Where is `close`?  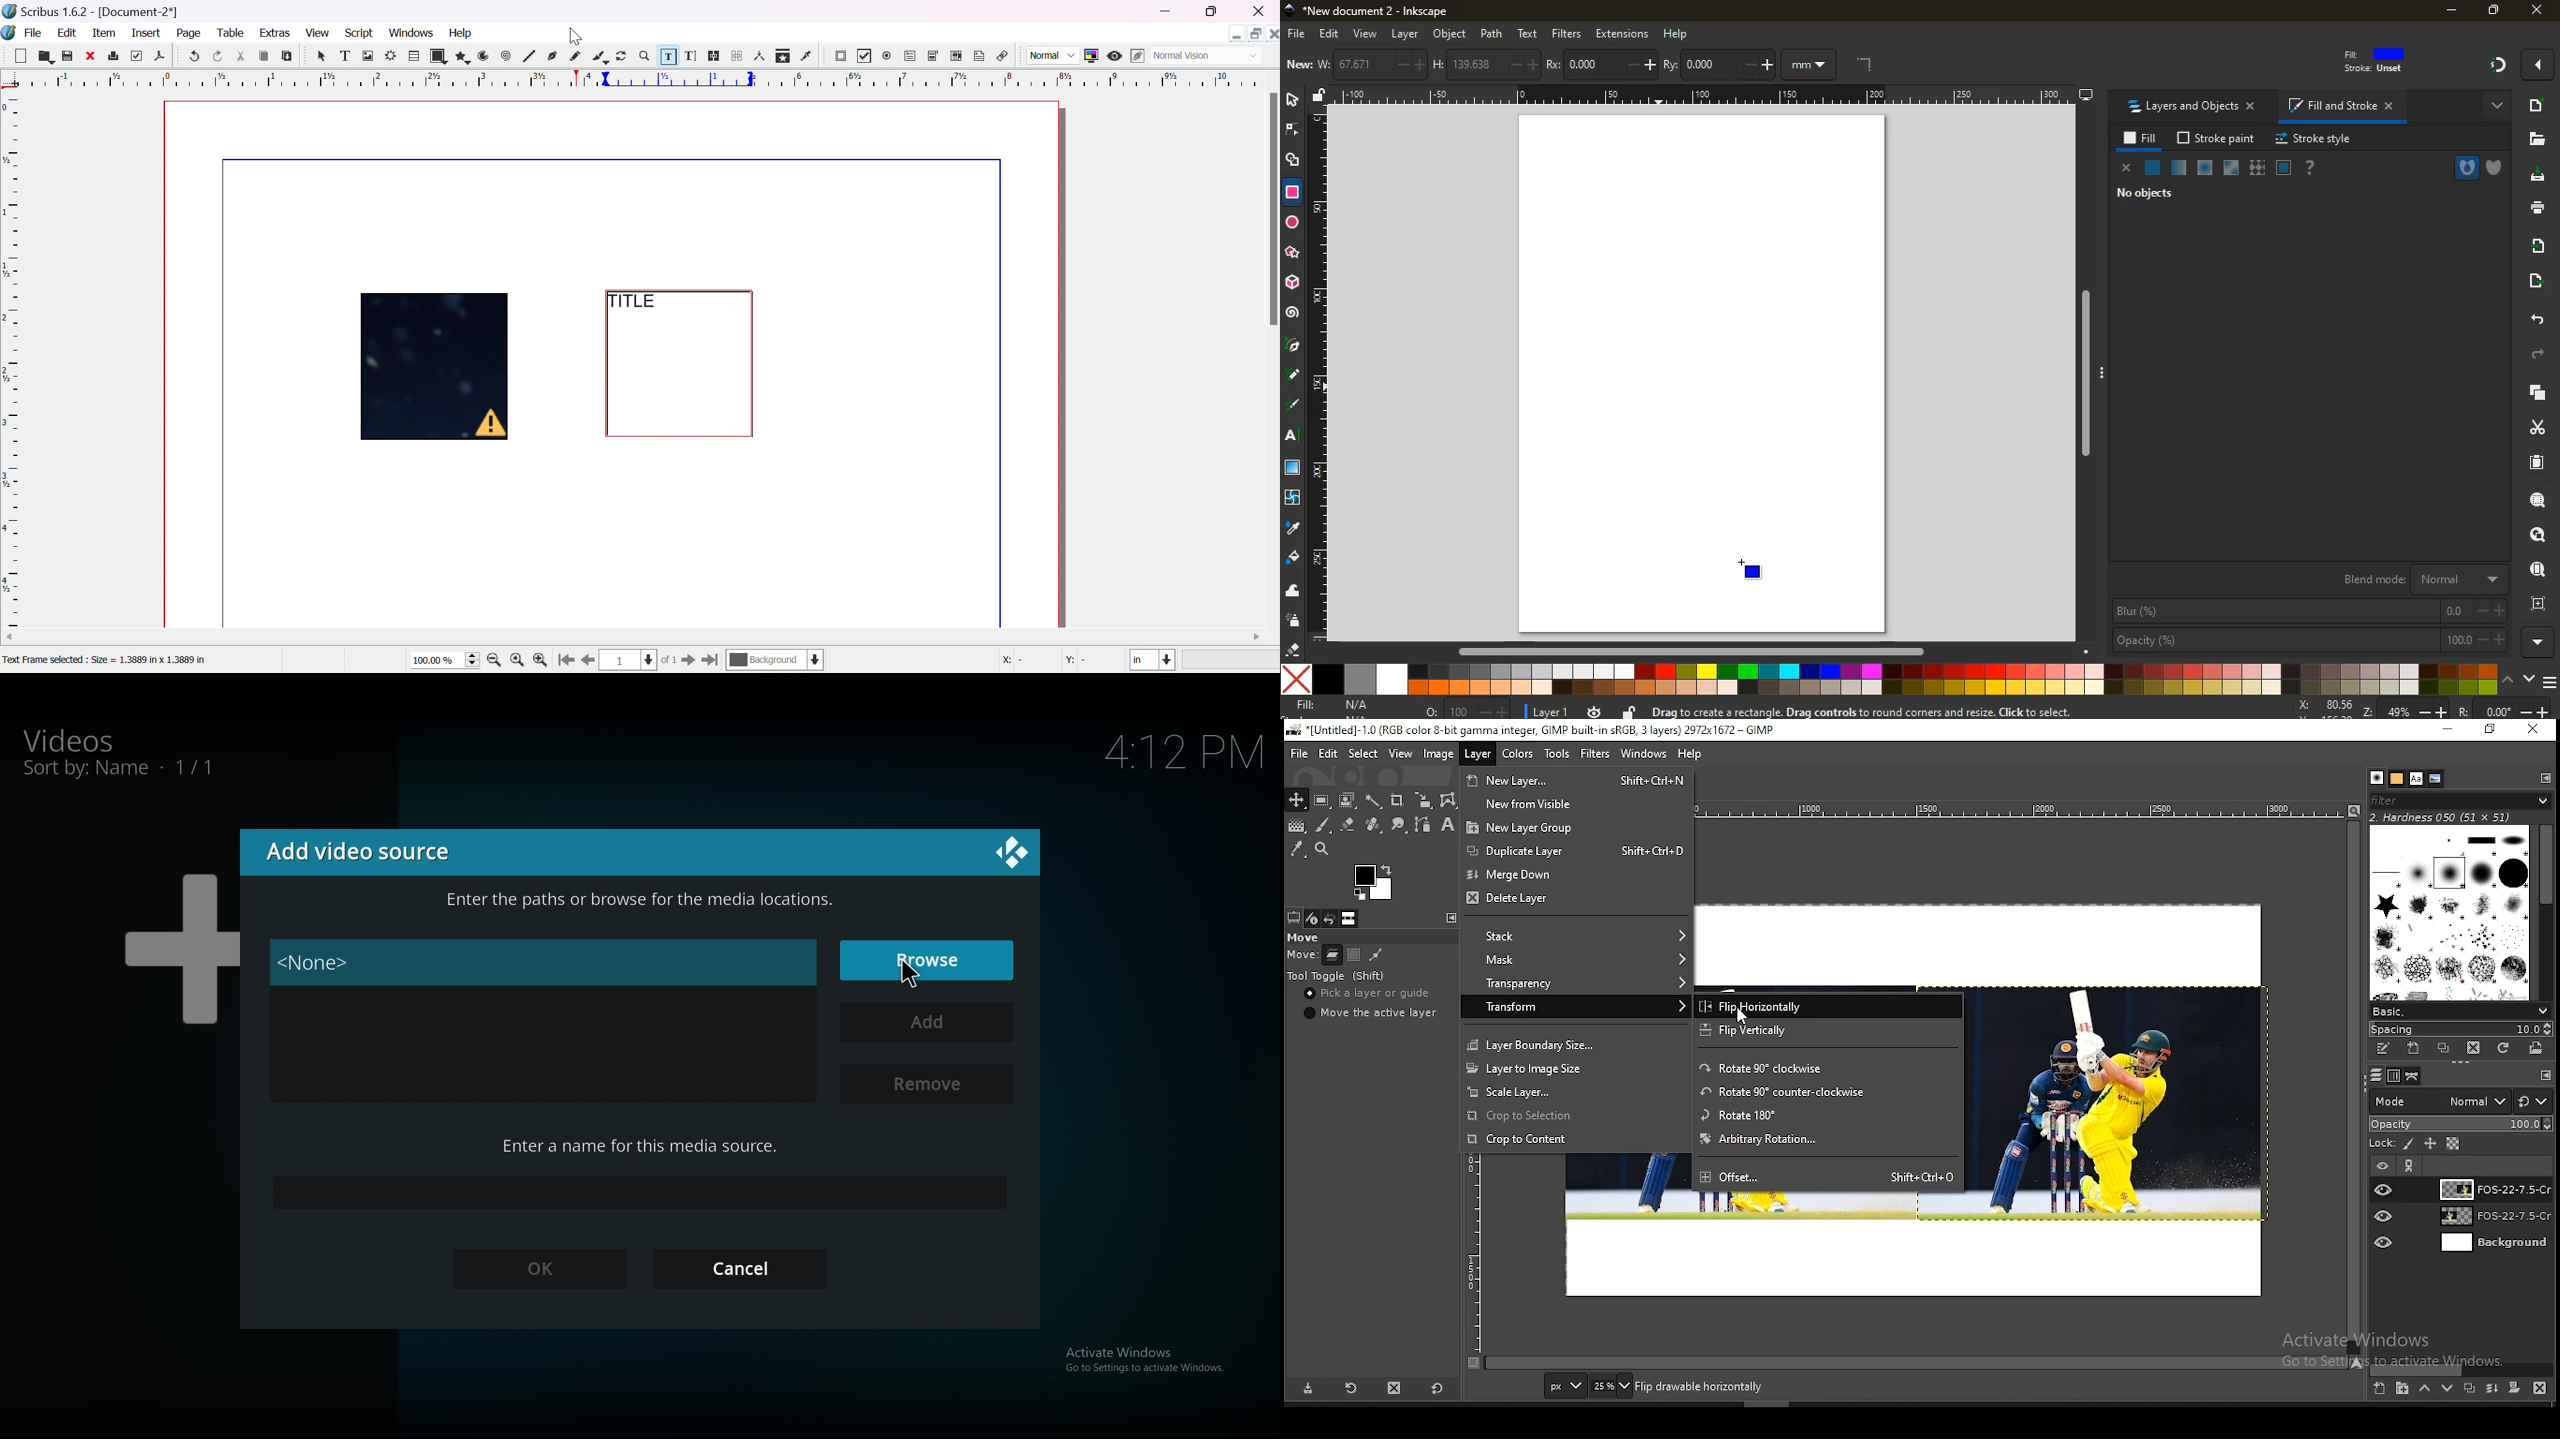
close is located at coordinates (1013, 853).